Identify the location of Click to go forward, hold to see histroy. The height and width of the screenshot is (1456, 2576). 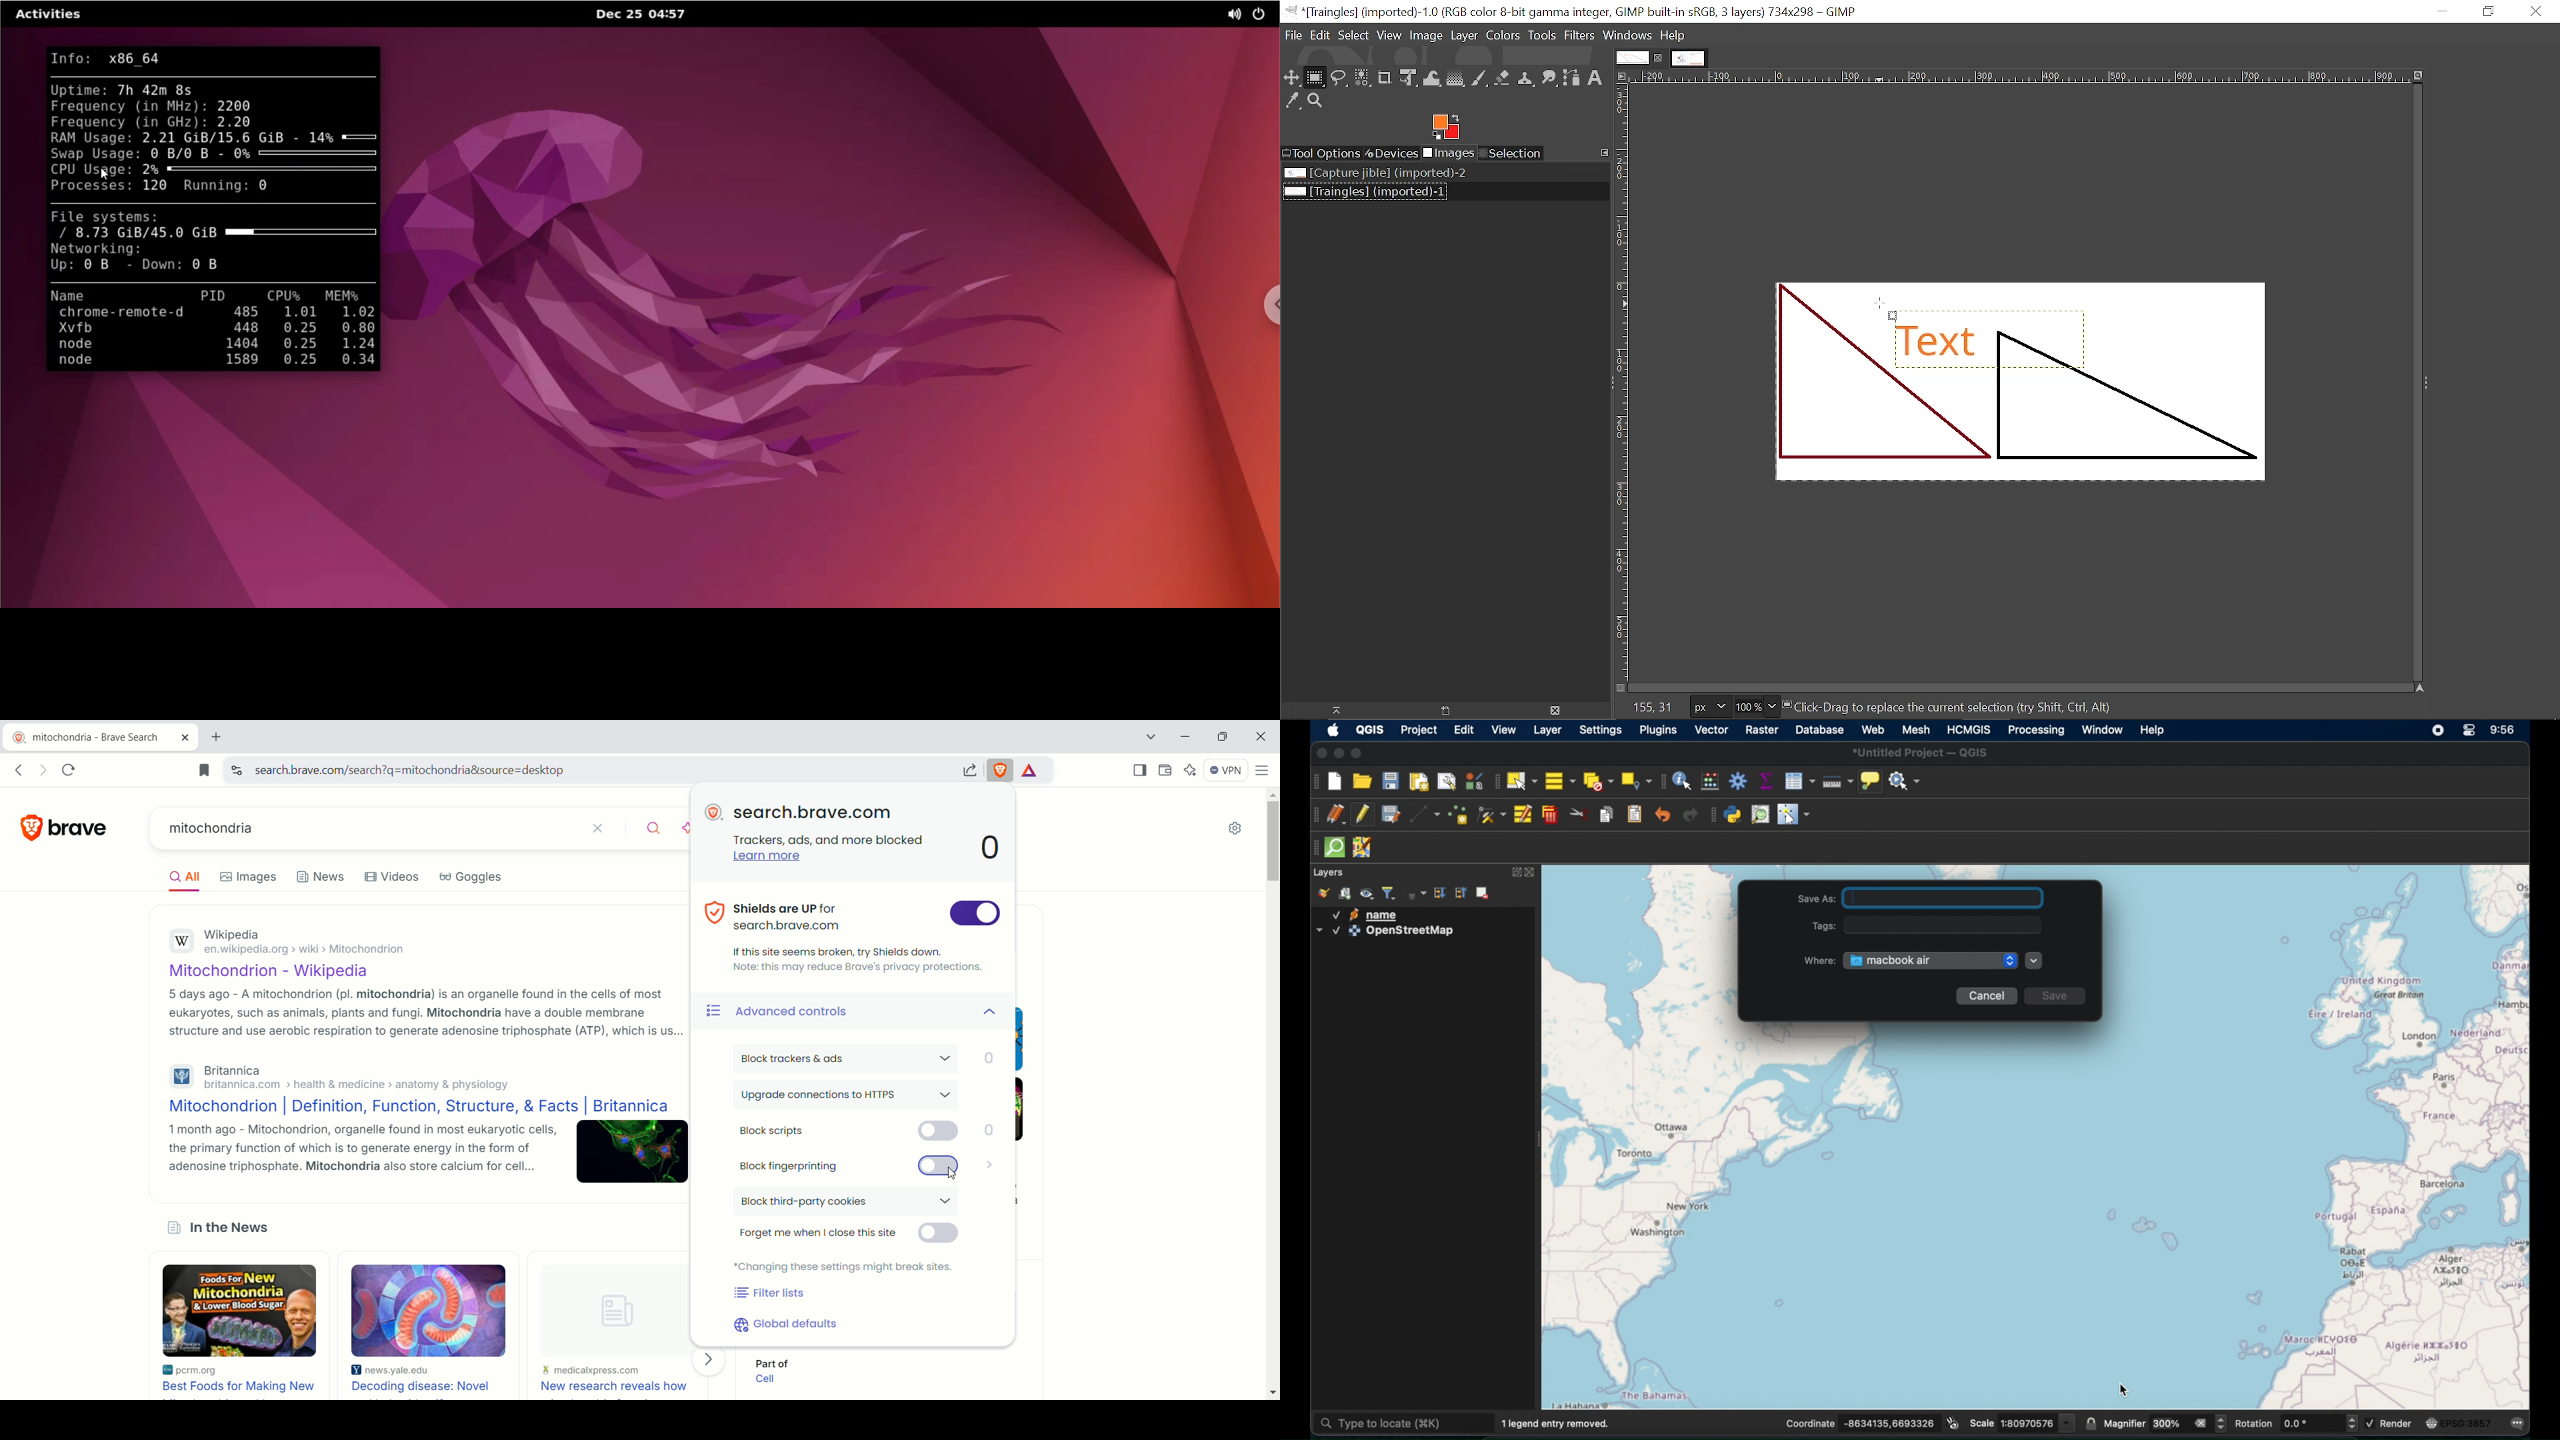
(45, 769).